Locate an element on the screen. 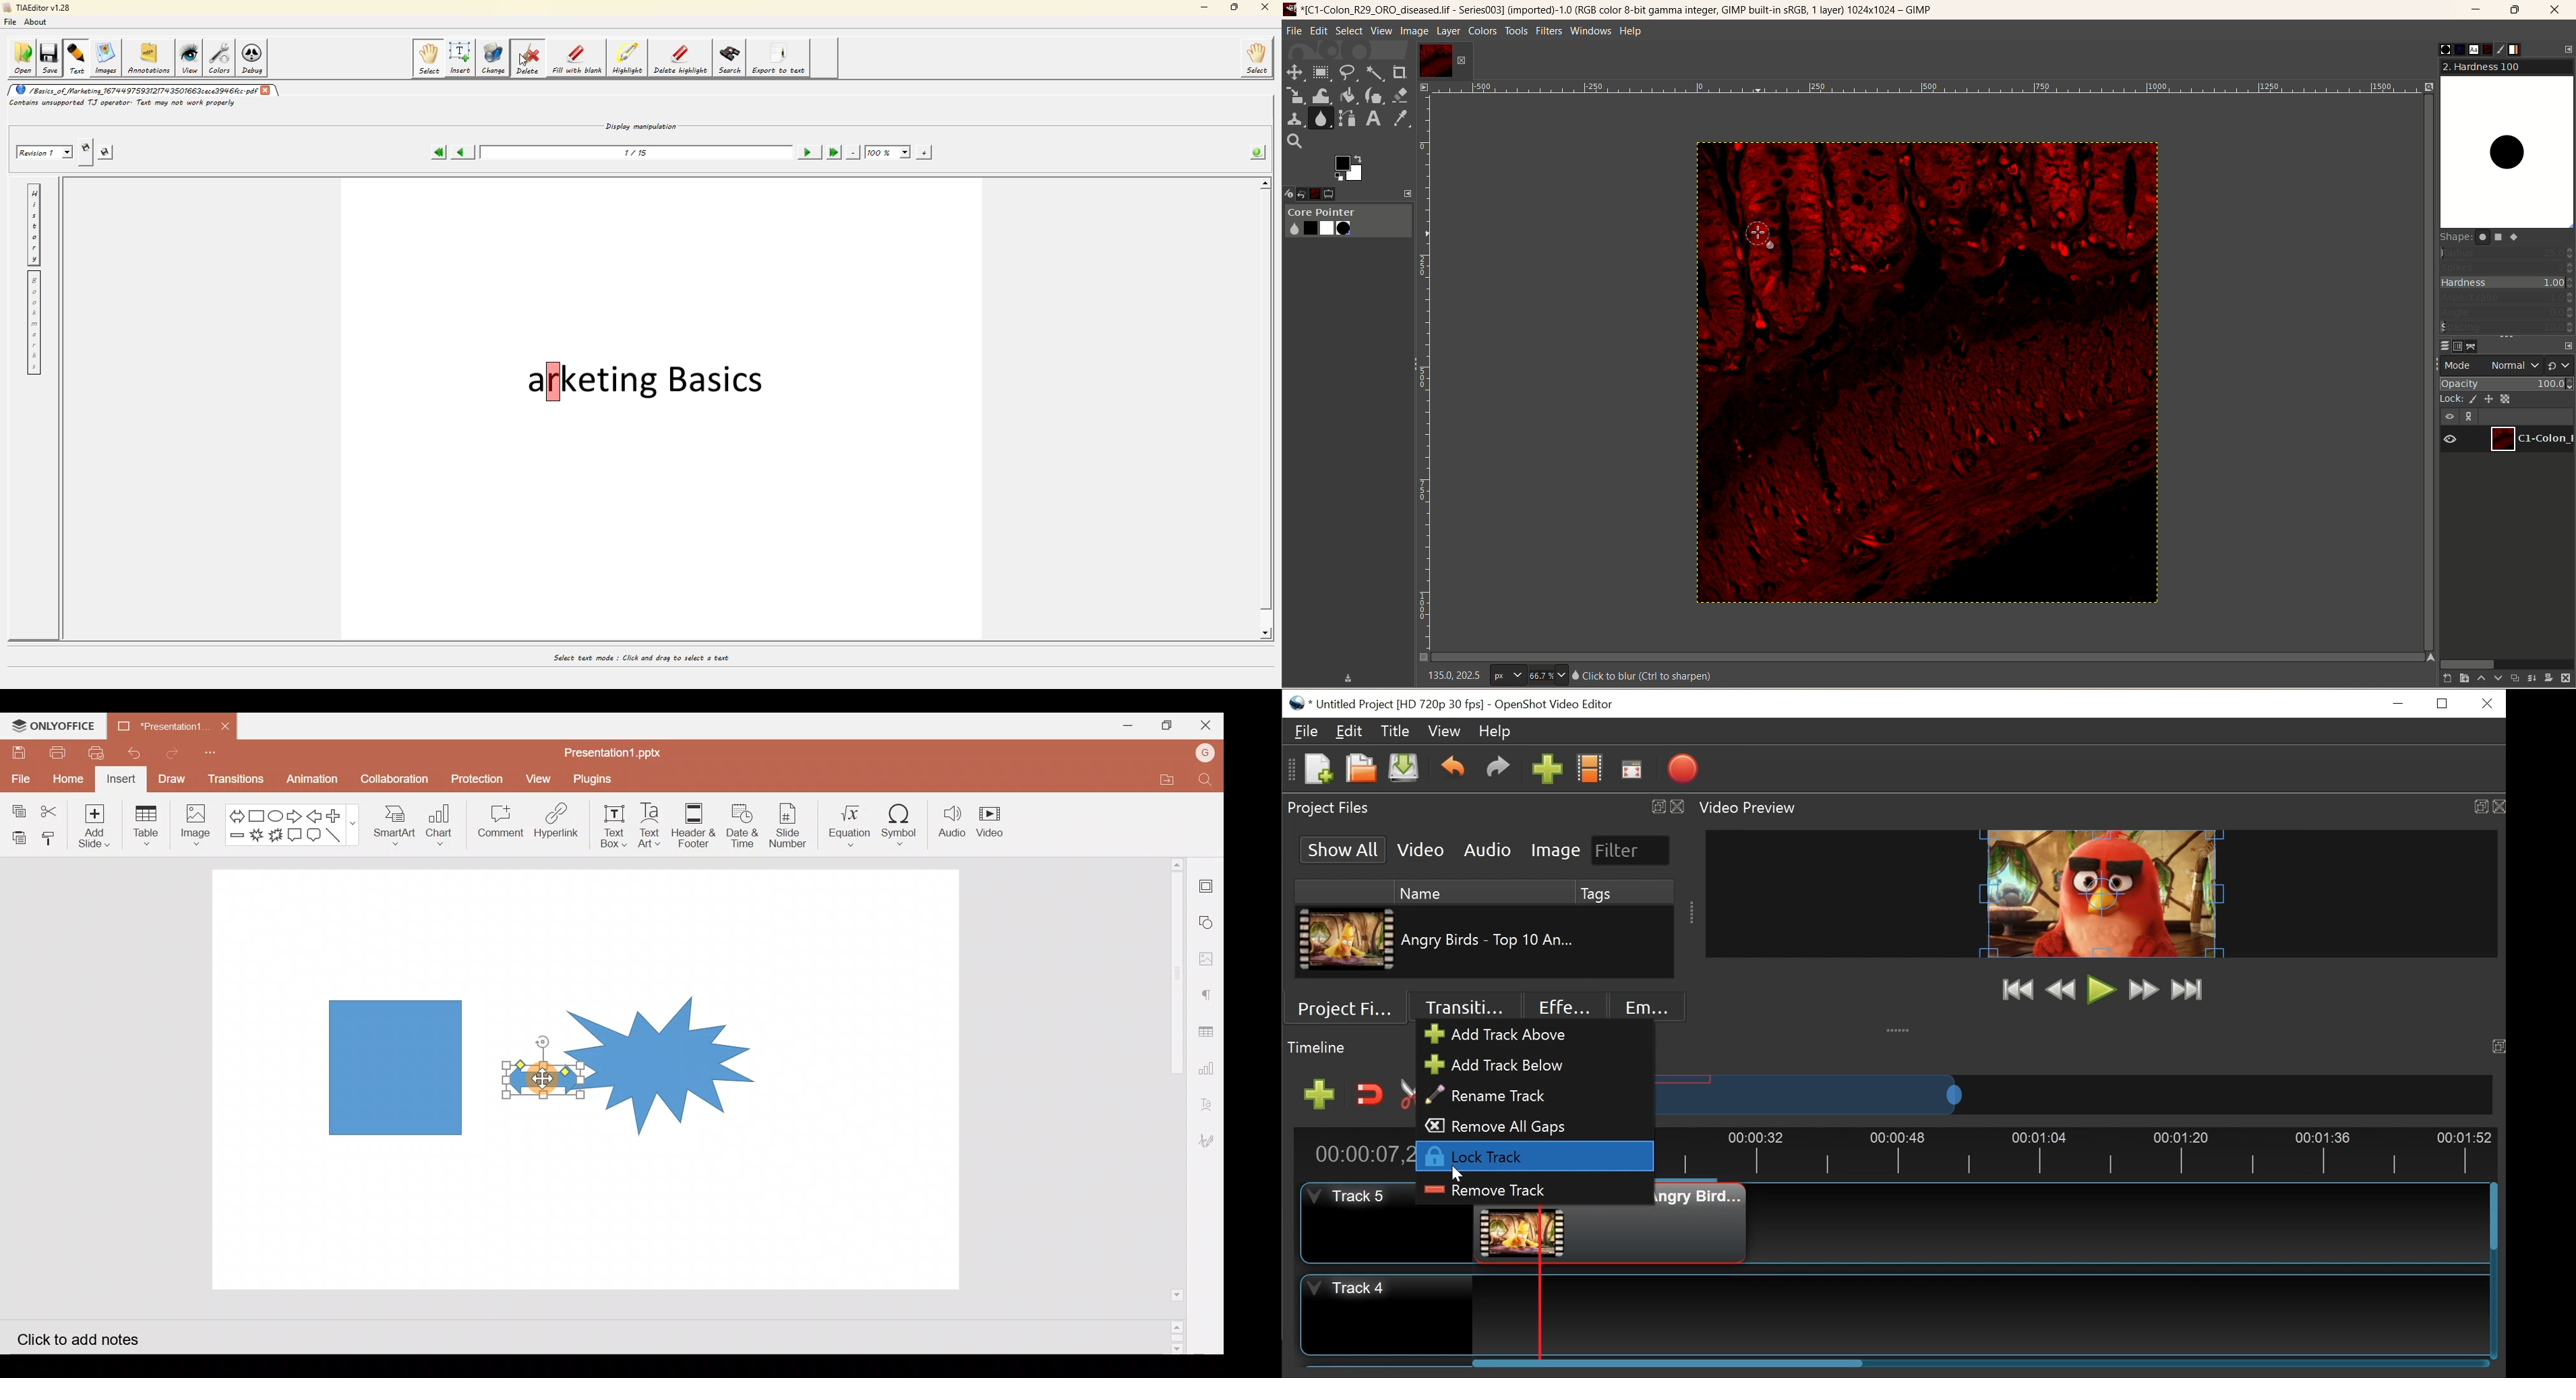  Explosion is located at coordinates (662, 1050).